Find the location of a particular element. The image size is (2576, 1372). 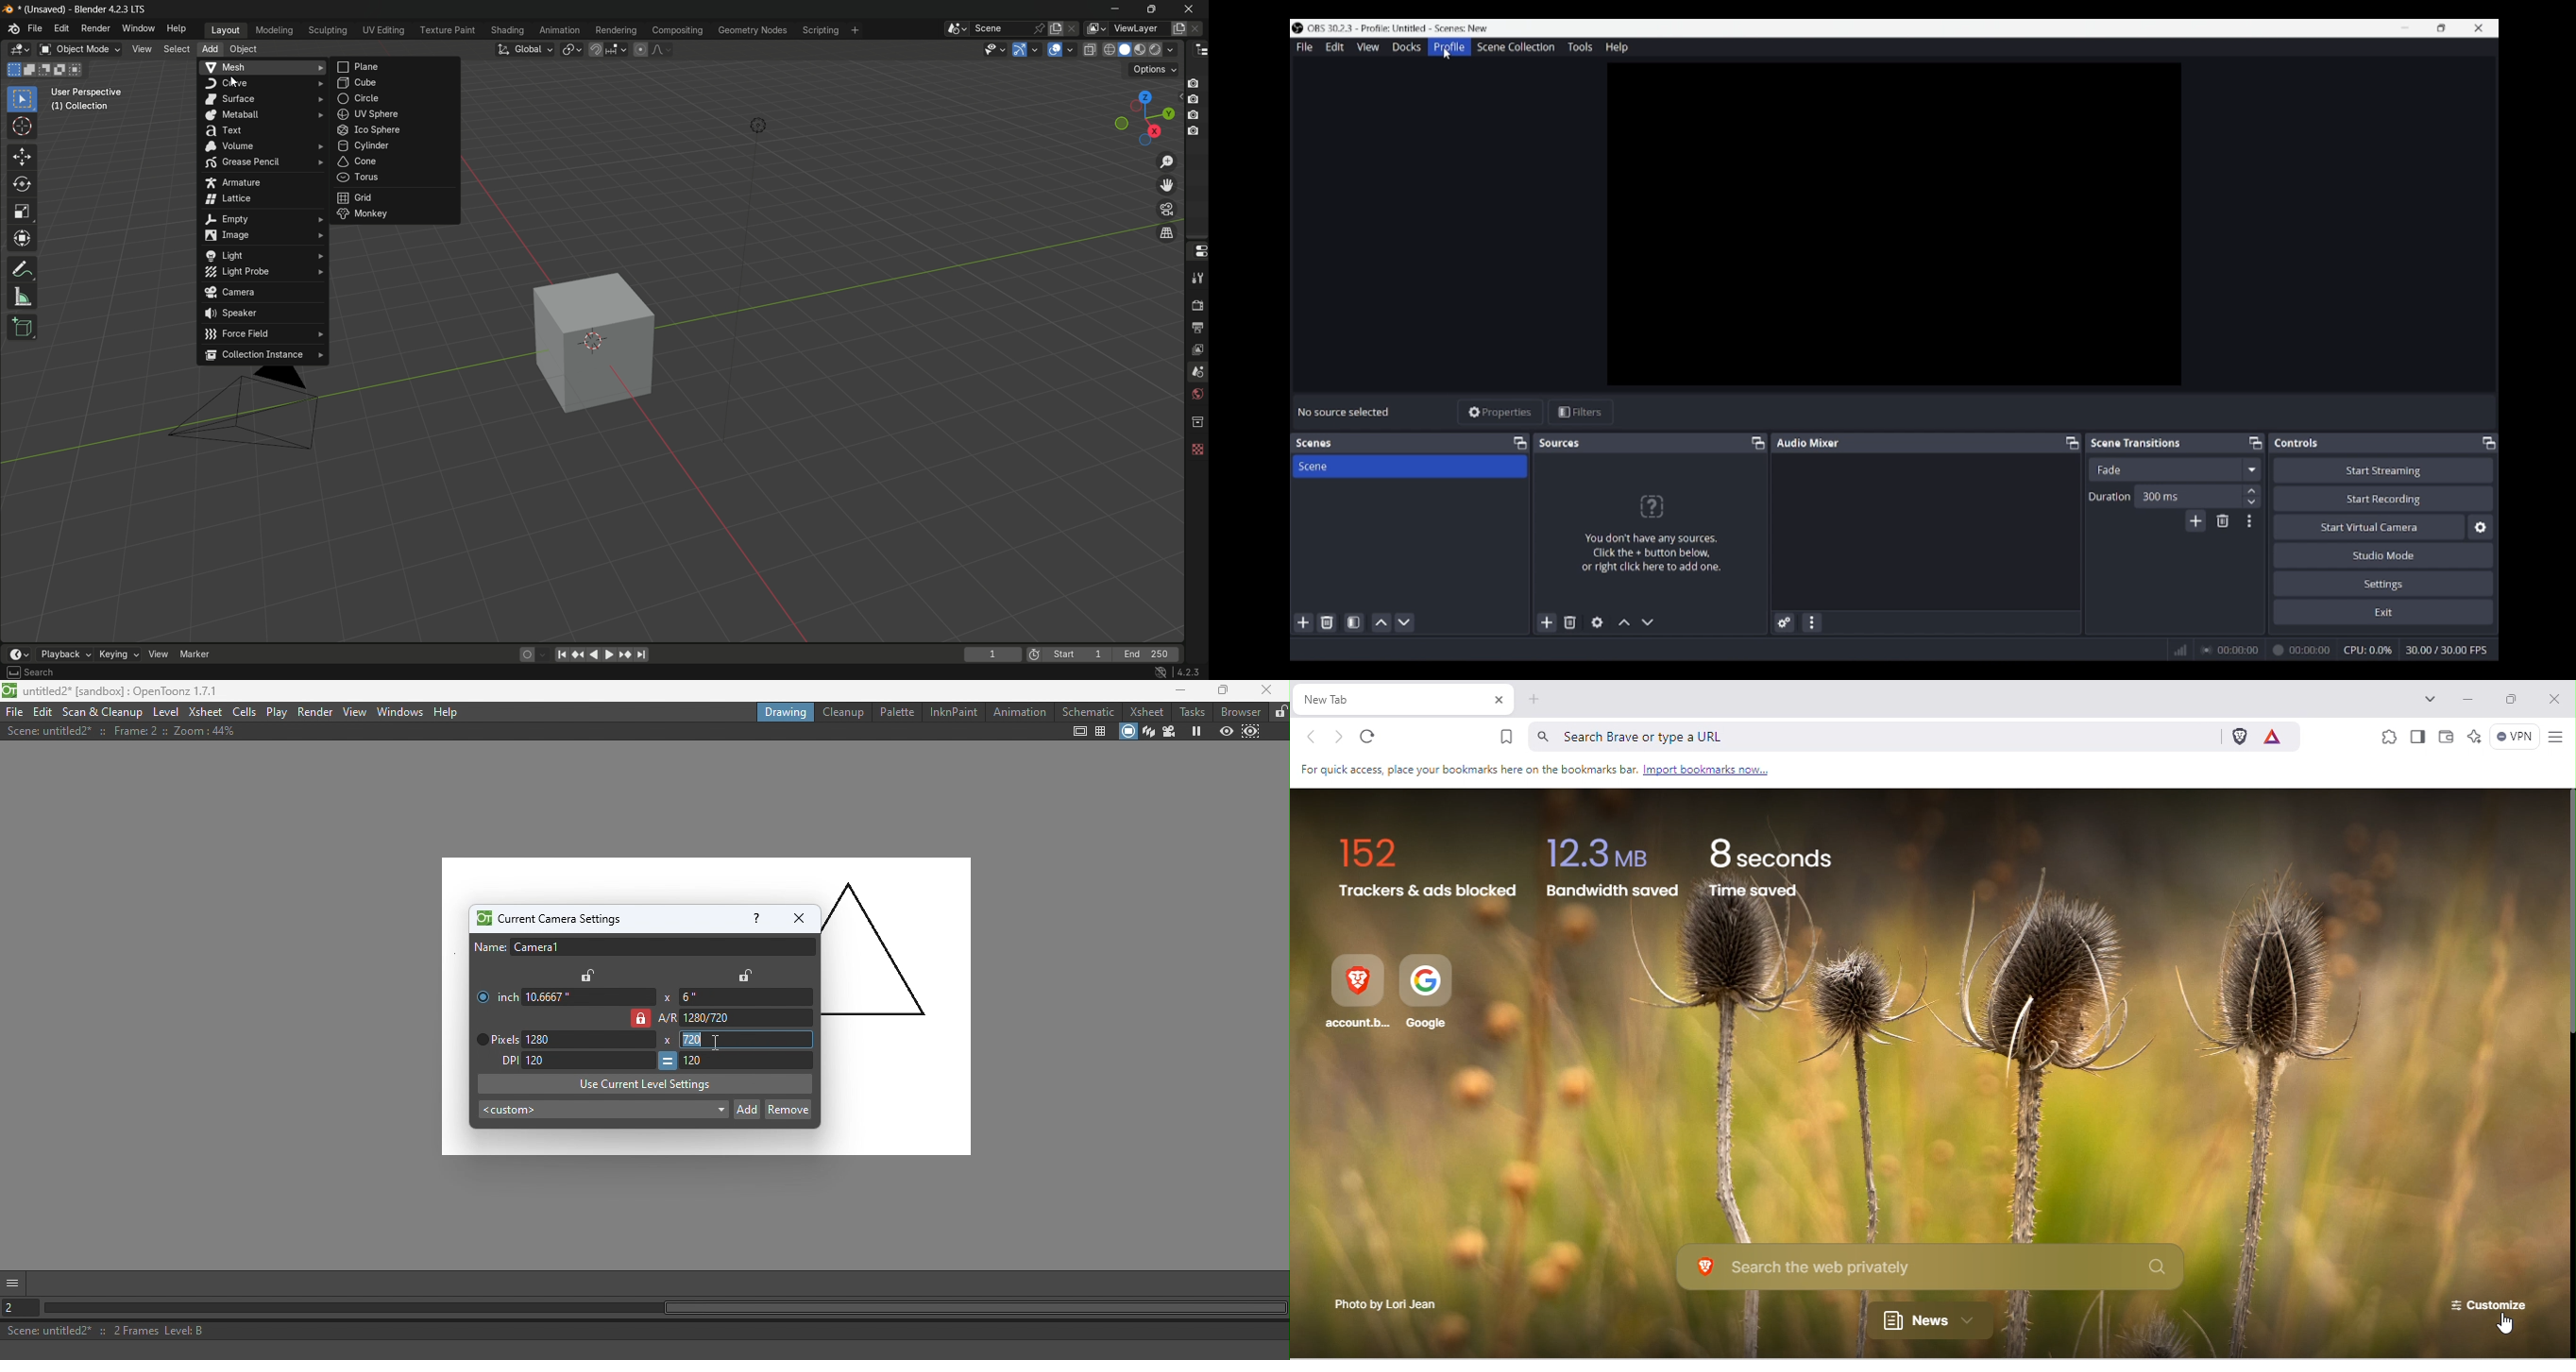

View menu is located at coordinates (1368, 47).